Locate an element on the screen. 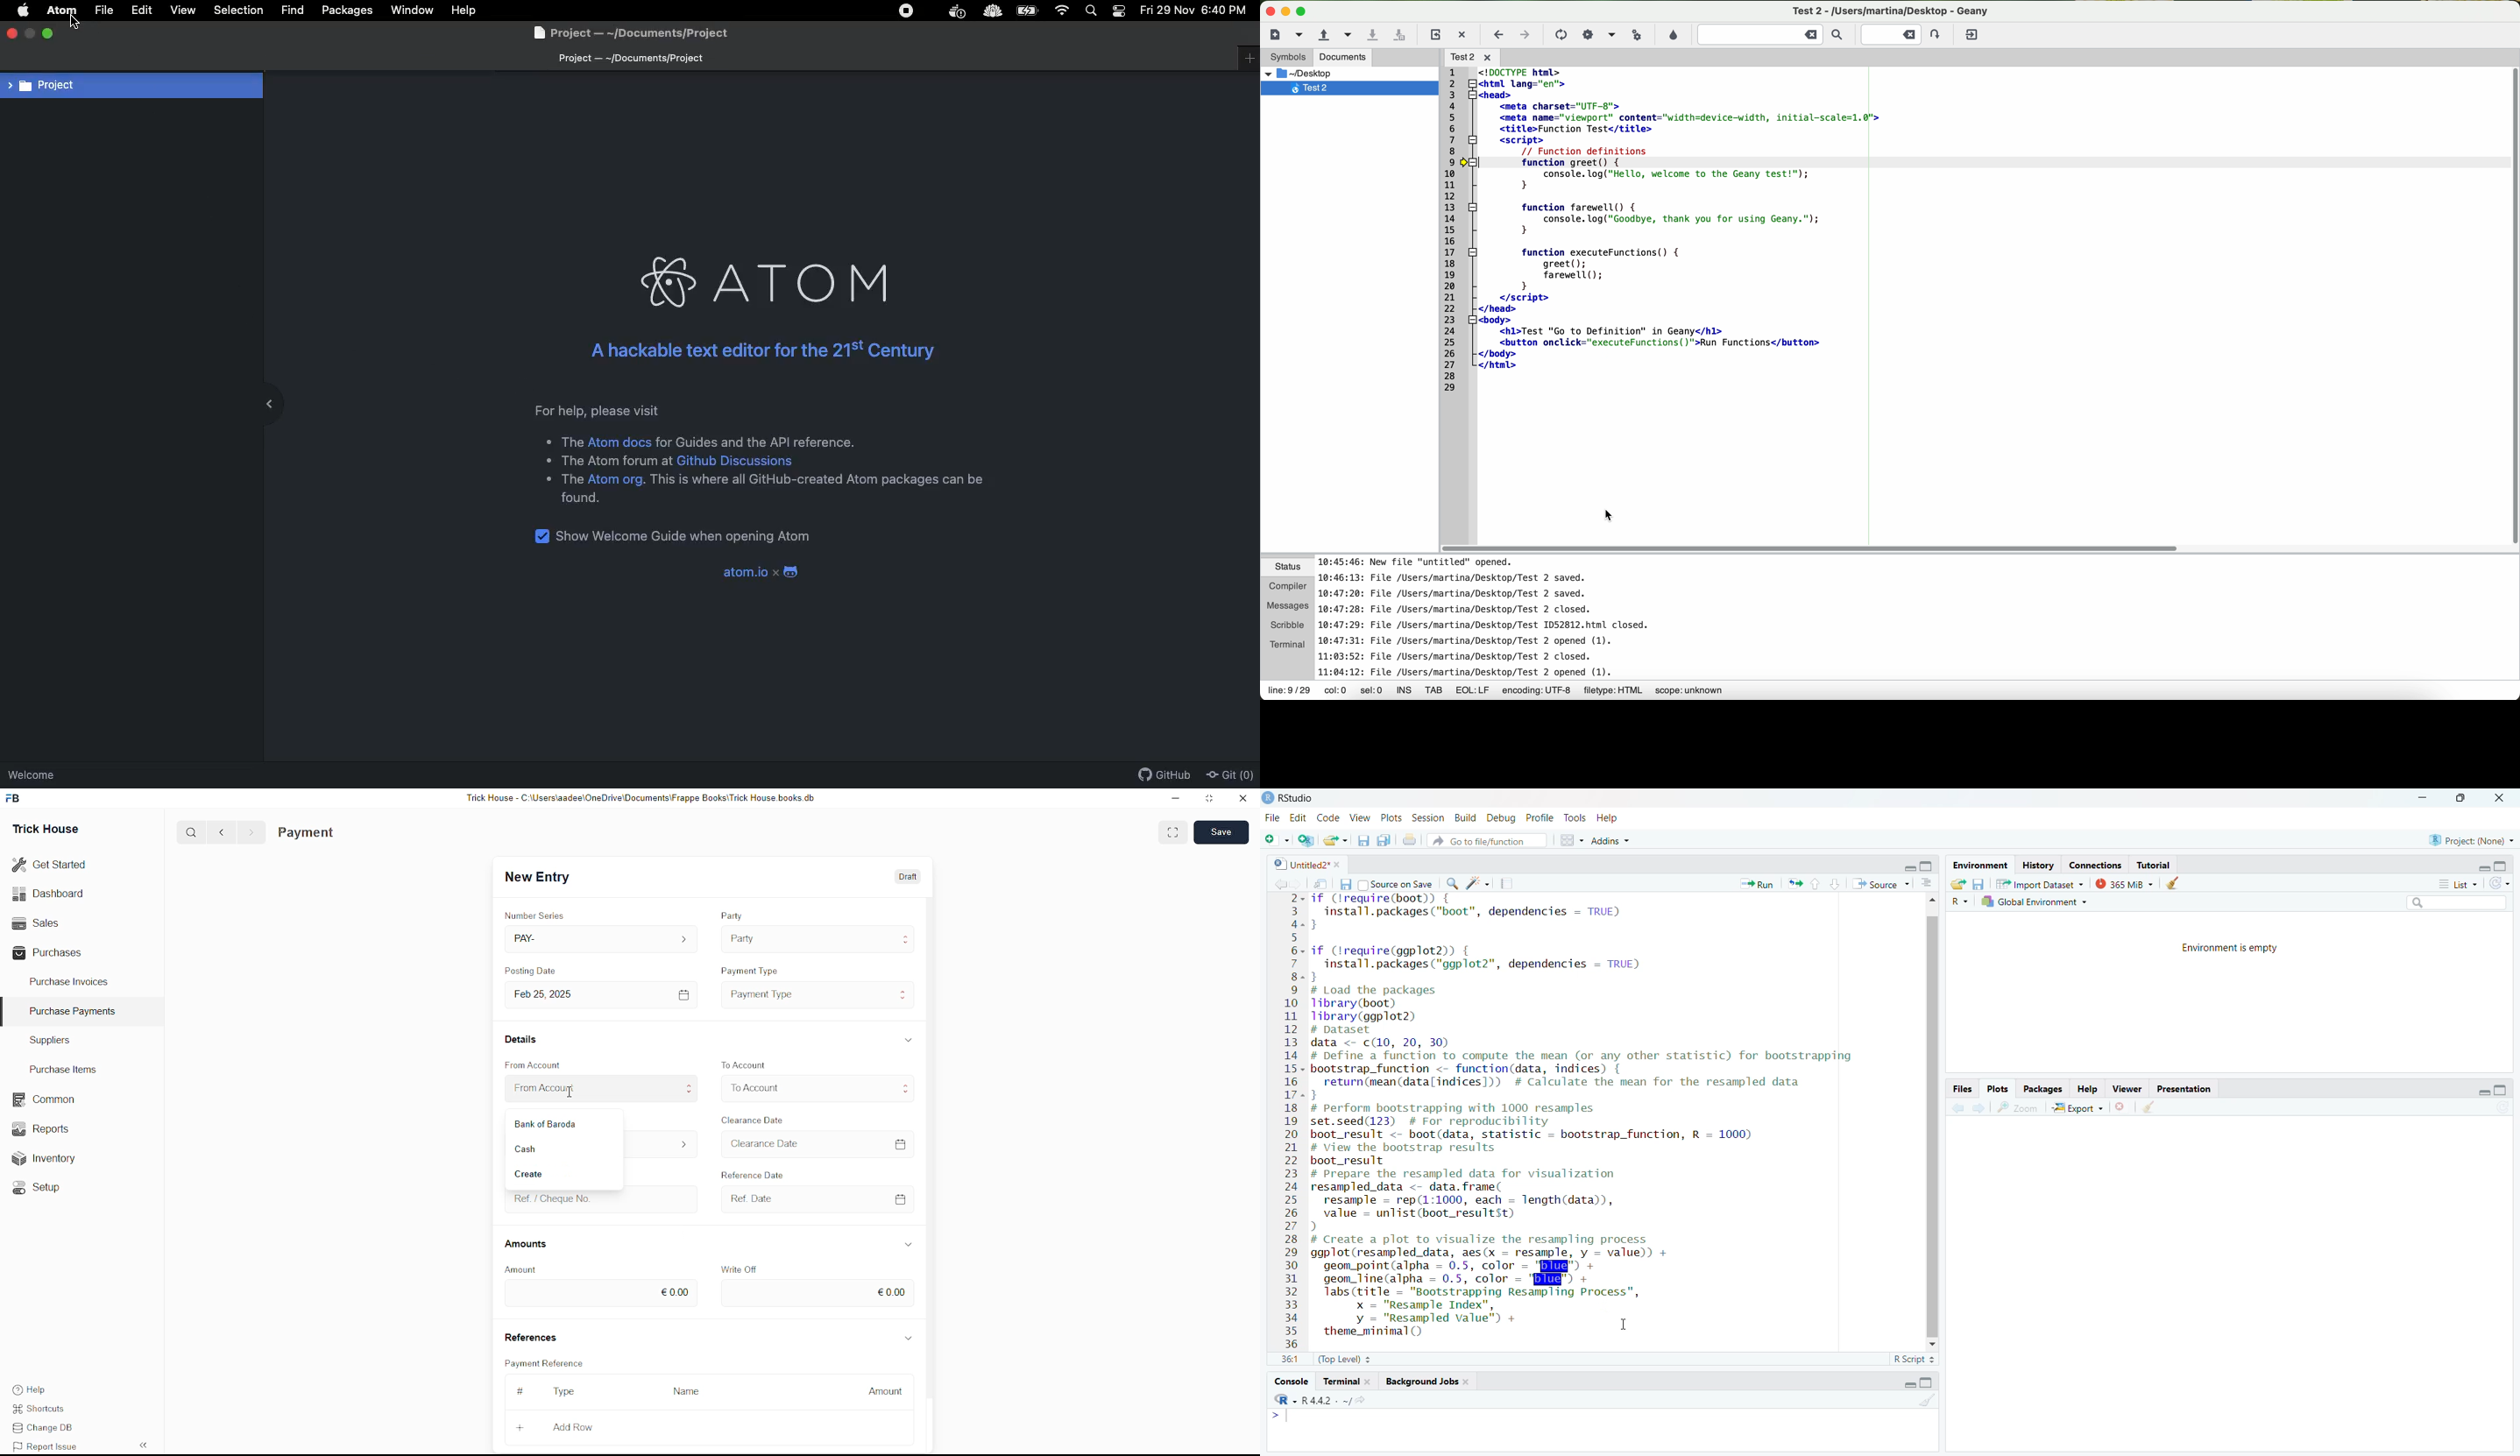  From Account is located at coordinates (551, 1090).